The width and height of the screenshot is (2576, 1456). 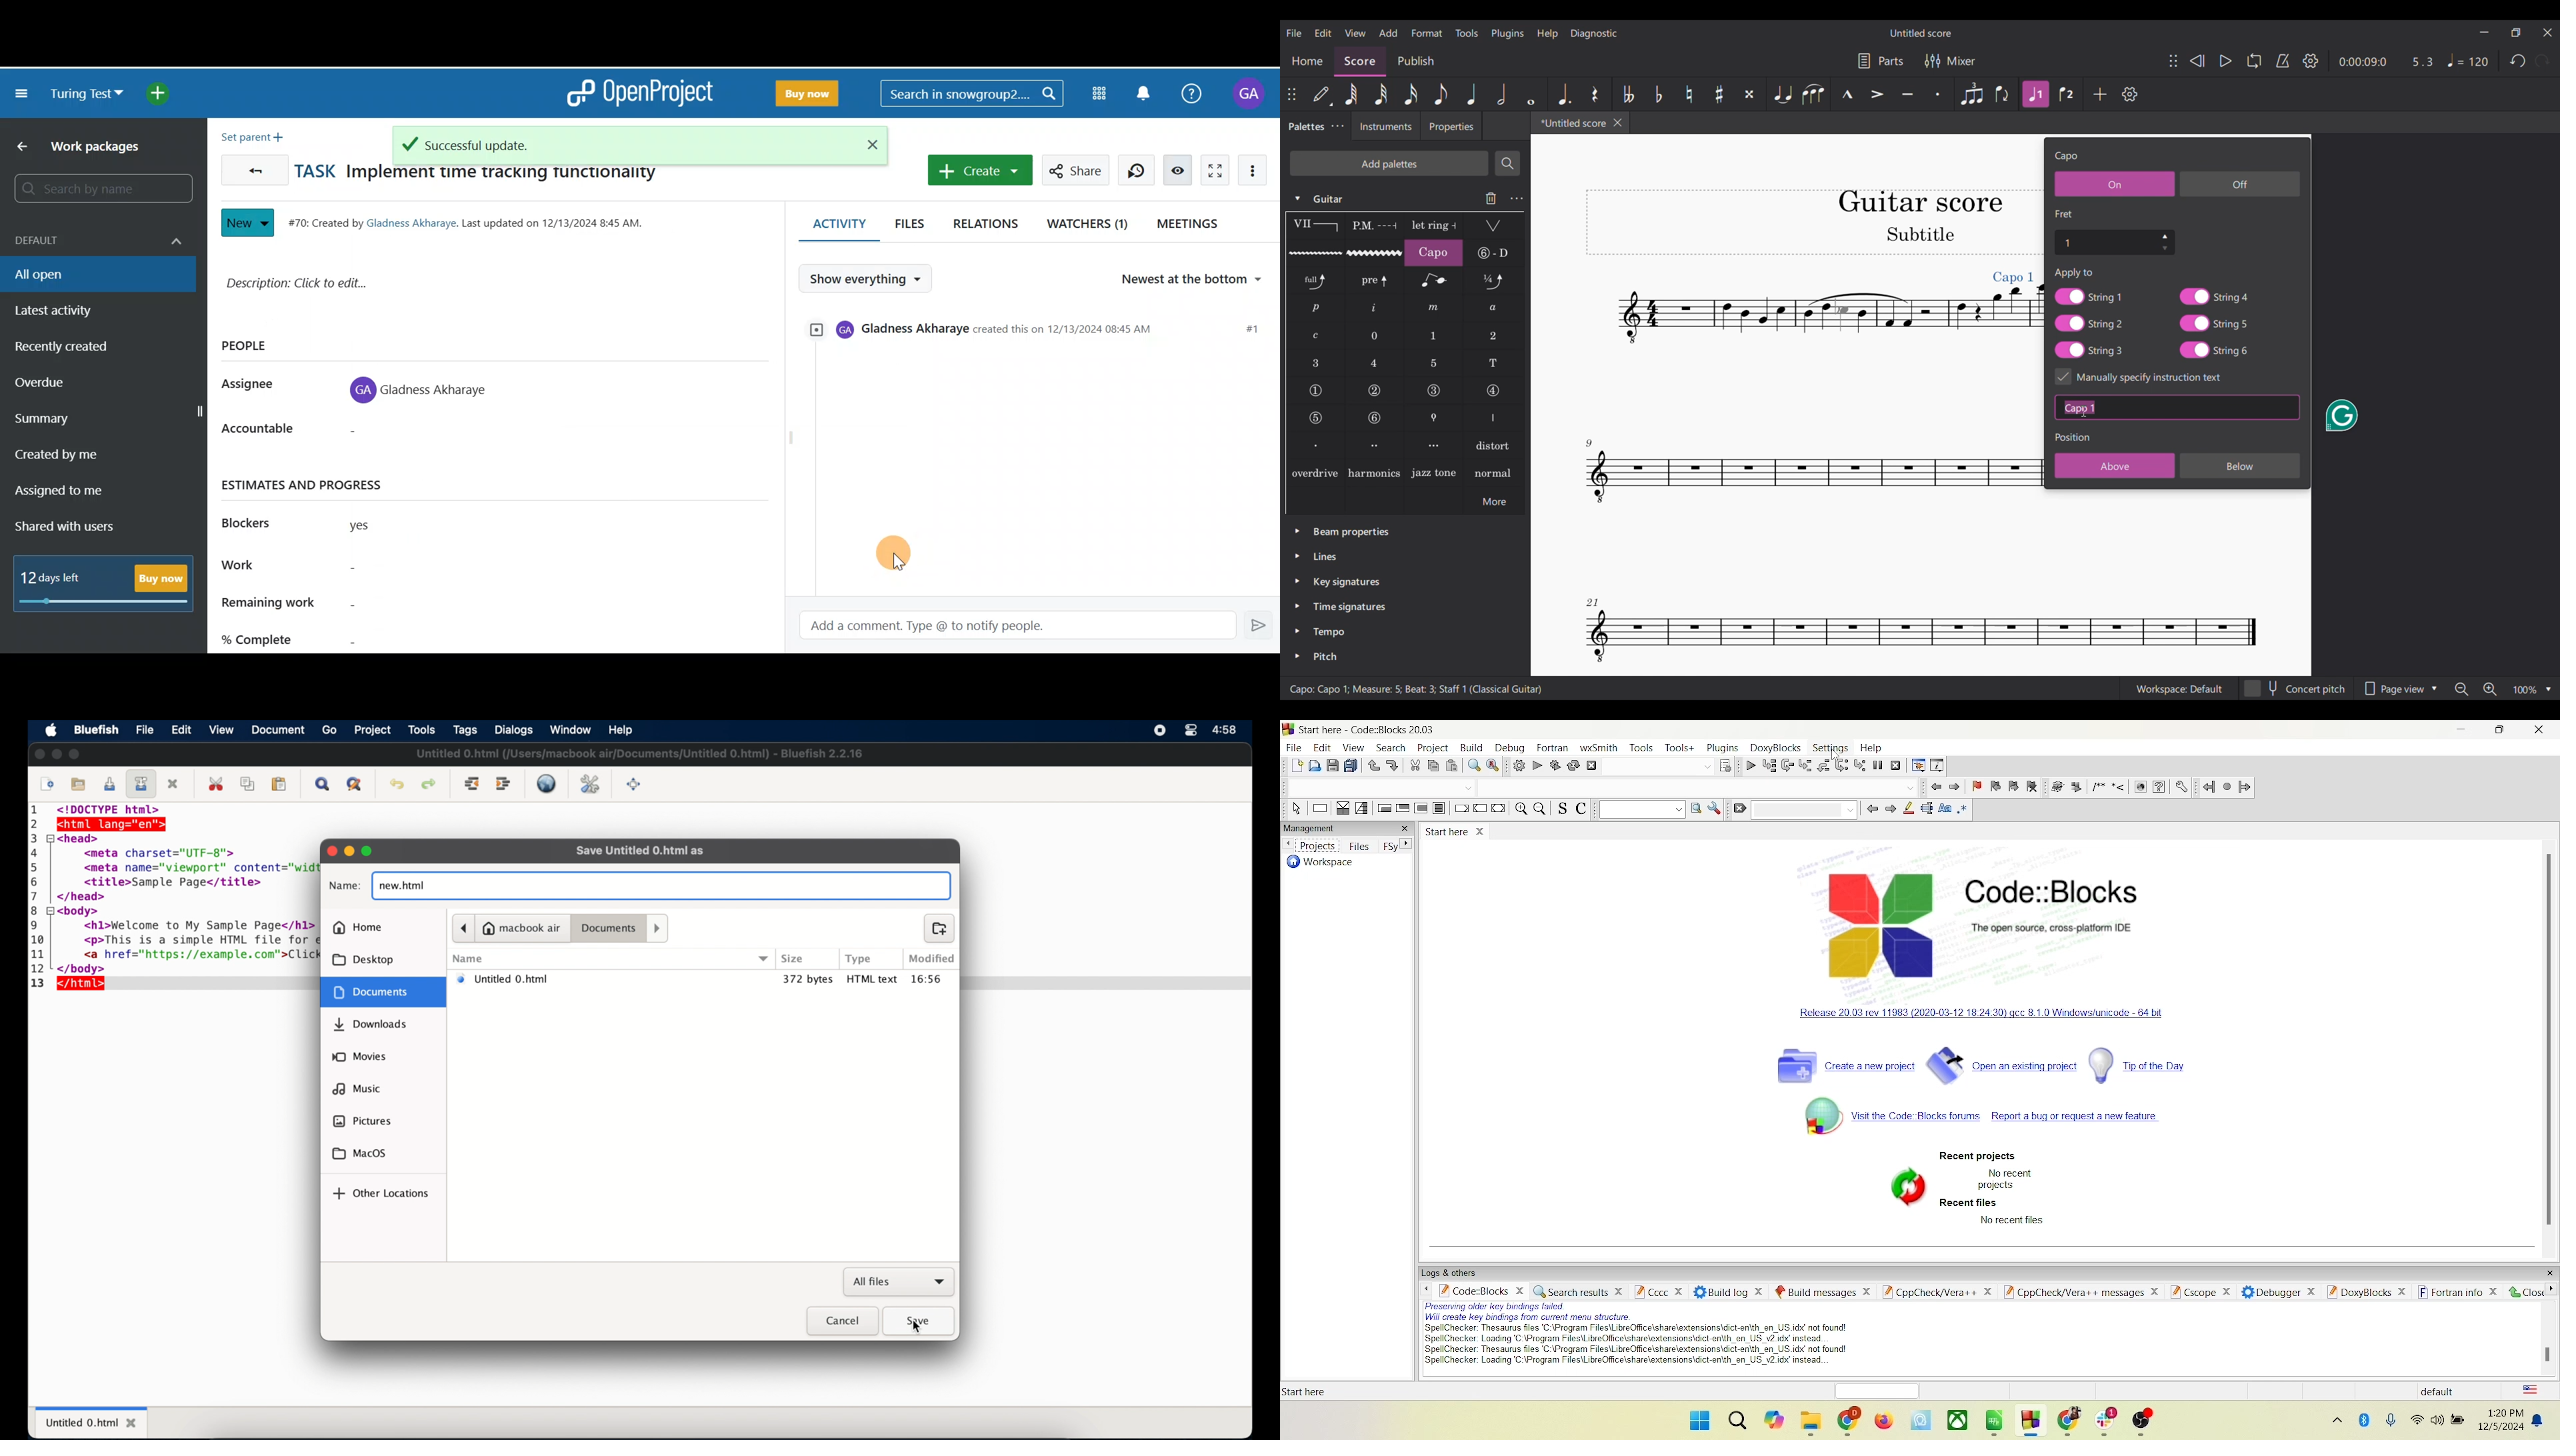 What do you see at coordinates (57, 754) in the screenshot?
I see `minimize` at bounding box center [57, 754].